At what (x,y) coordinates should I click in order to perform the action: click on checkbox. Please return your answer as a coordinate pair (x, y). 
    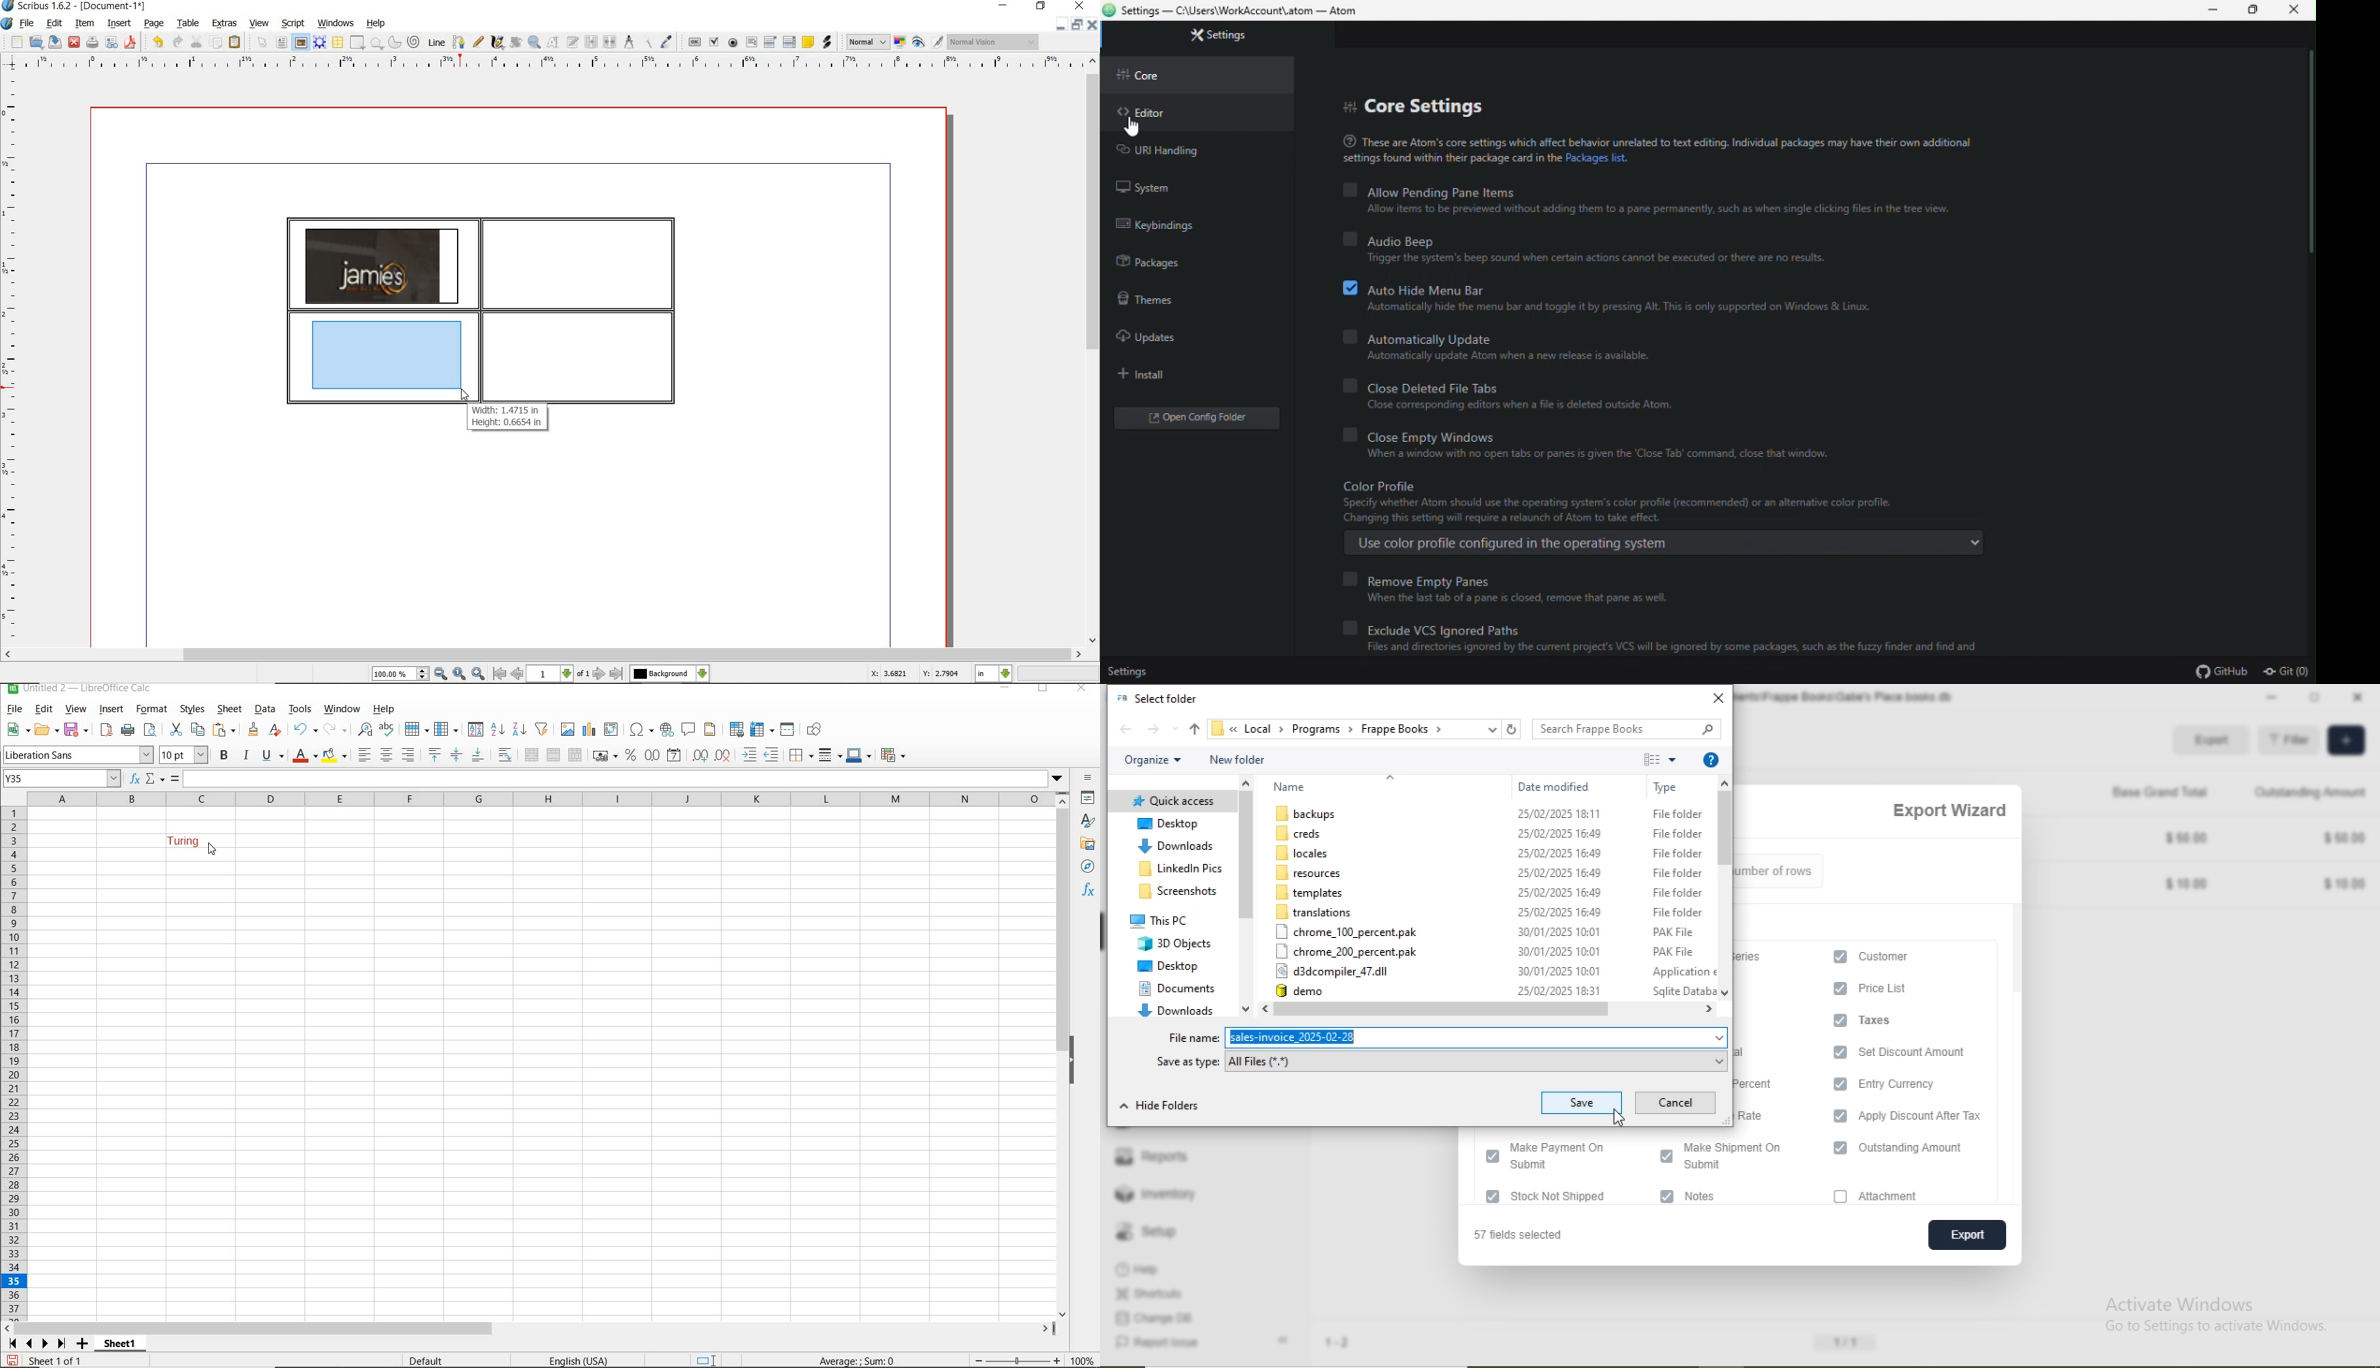
    Looking at the image, I should click on (1839, 988).